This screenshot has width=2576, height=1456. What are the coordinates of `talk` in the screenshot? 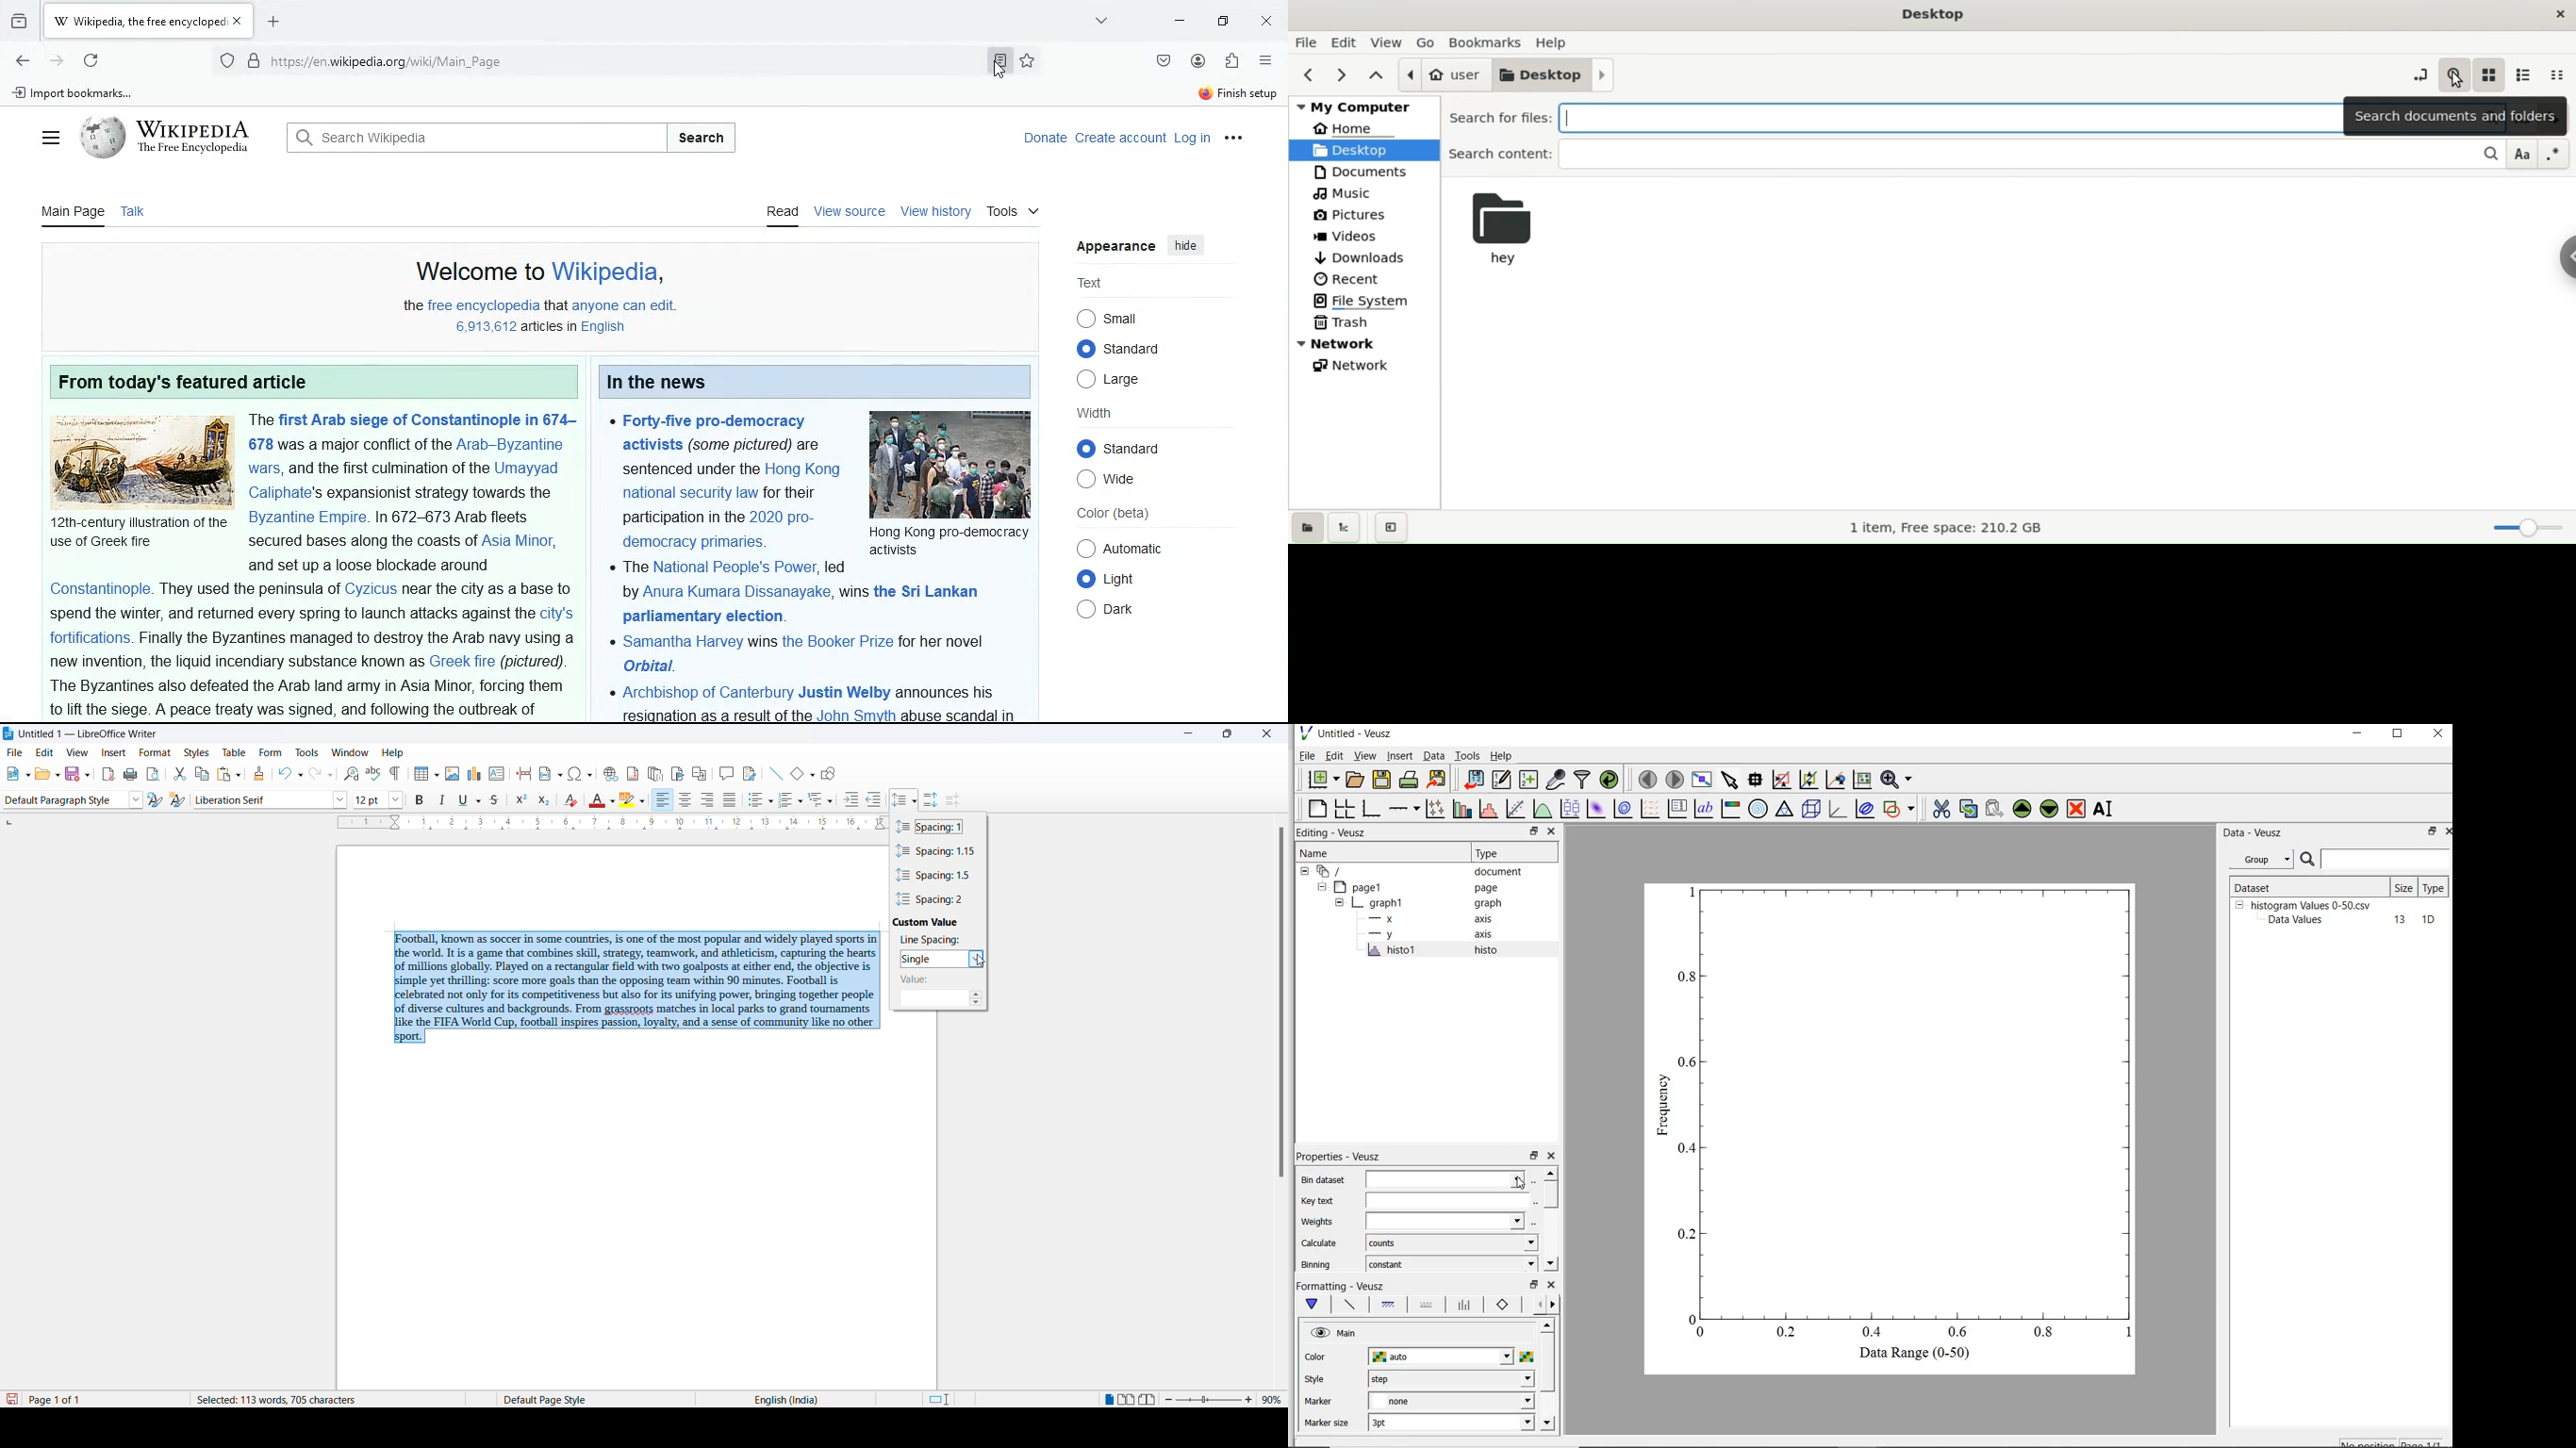 It's located at (135, 215).